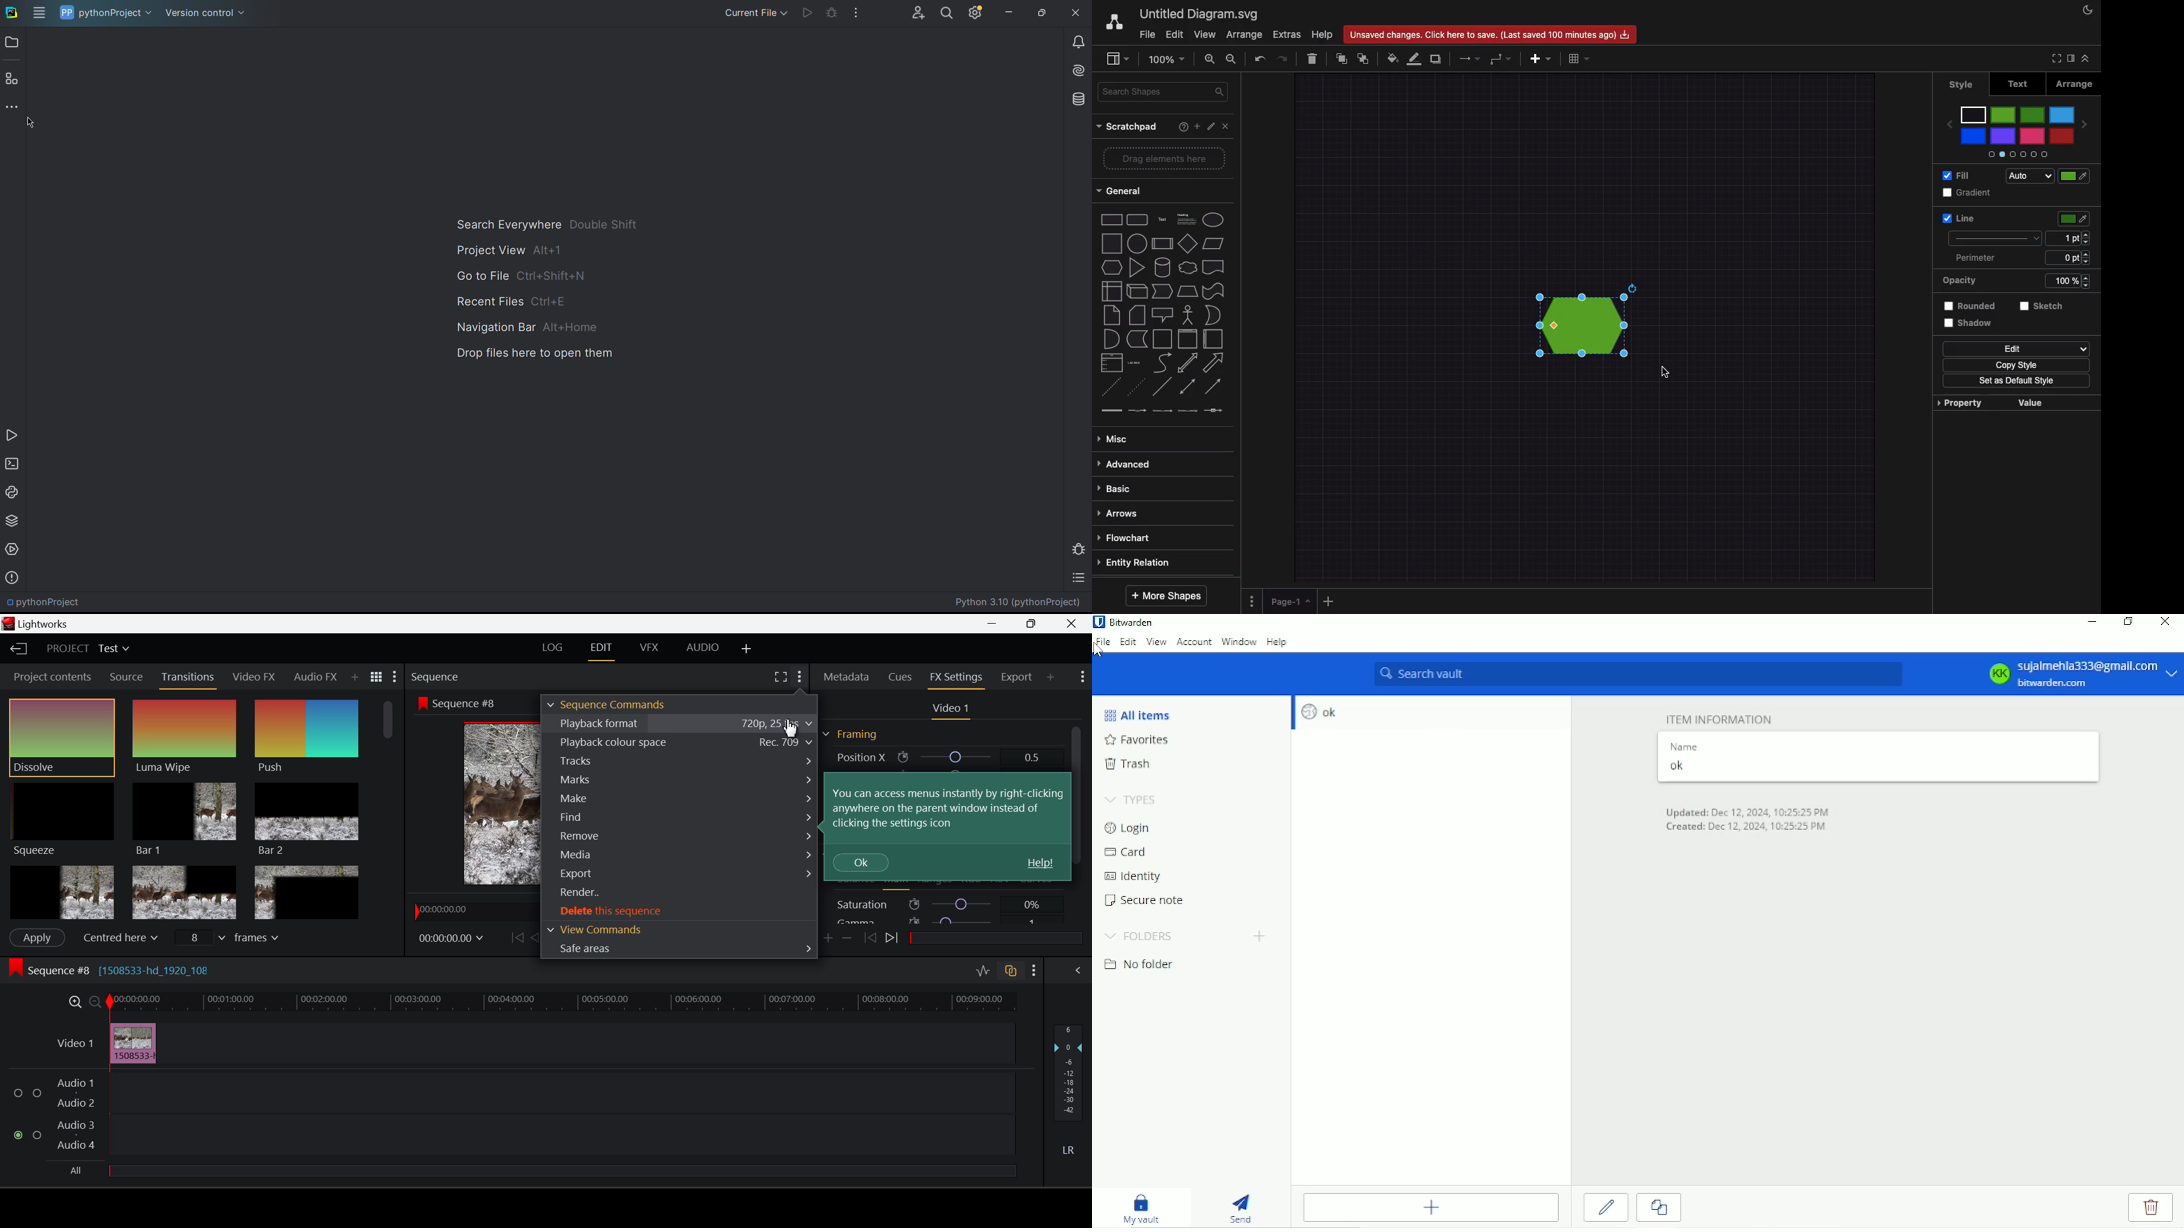 Image resolution: width=2184 pixels, height=1232 pixels. Describe the element at coordinates (827, 939) in the screenshot. I see `Add keyframe` at that location.